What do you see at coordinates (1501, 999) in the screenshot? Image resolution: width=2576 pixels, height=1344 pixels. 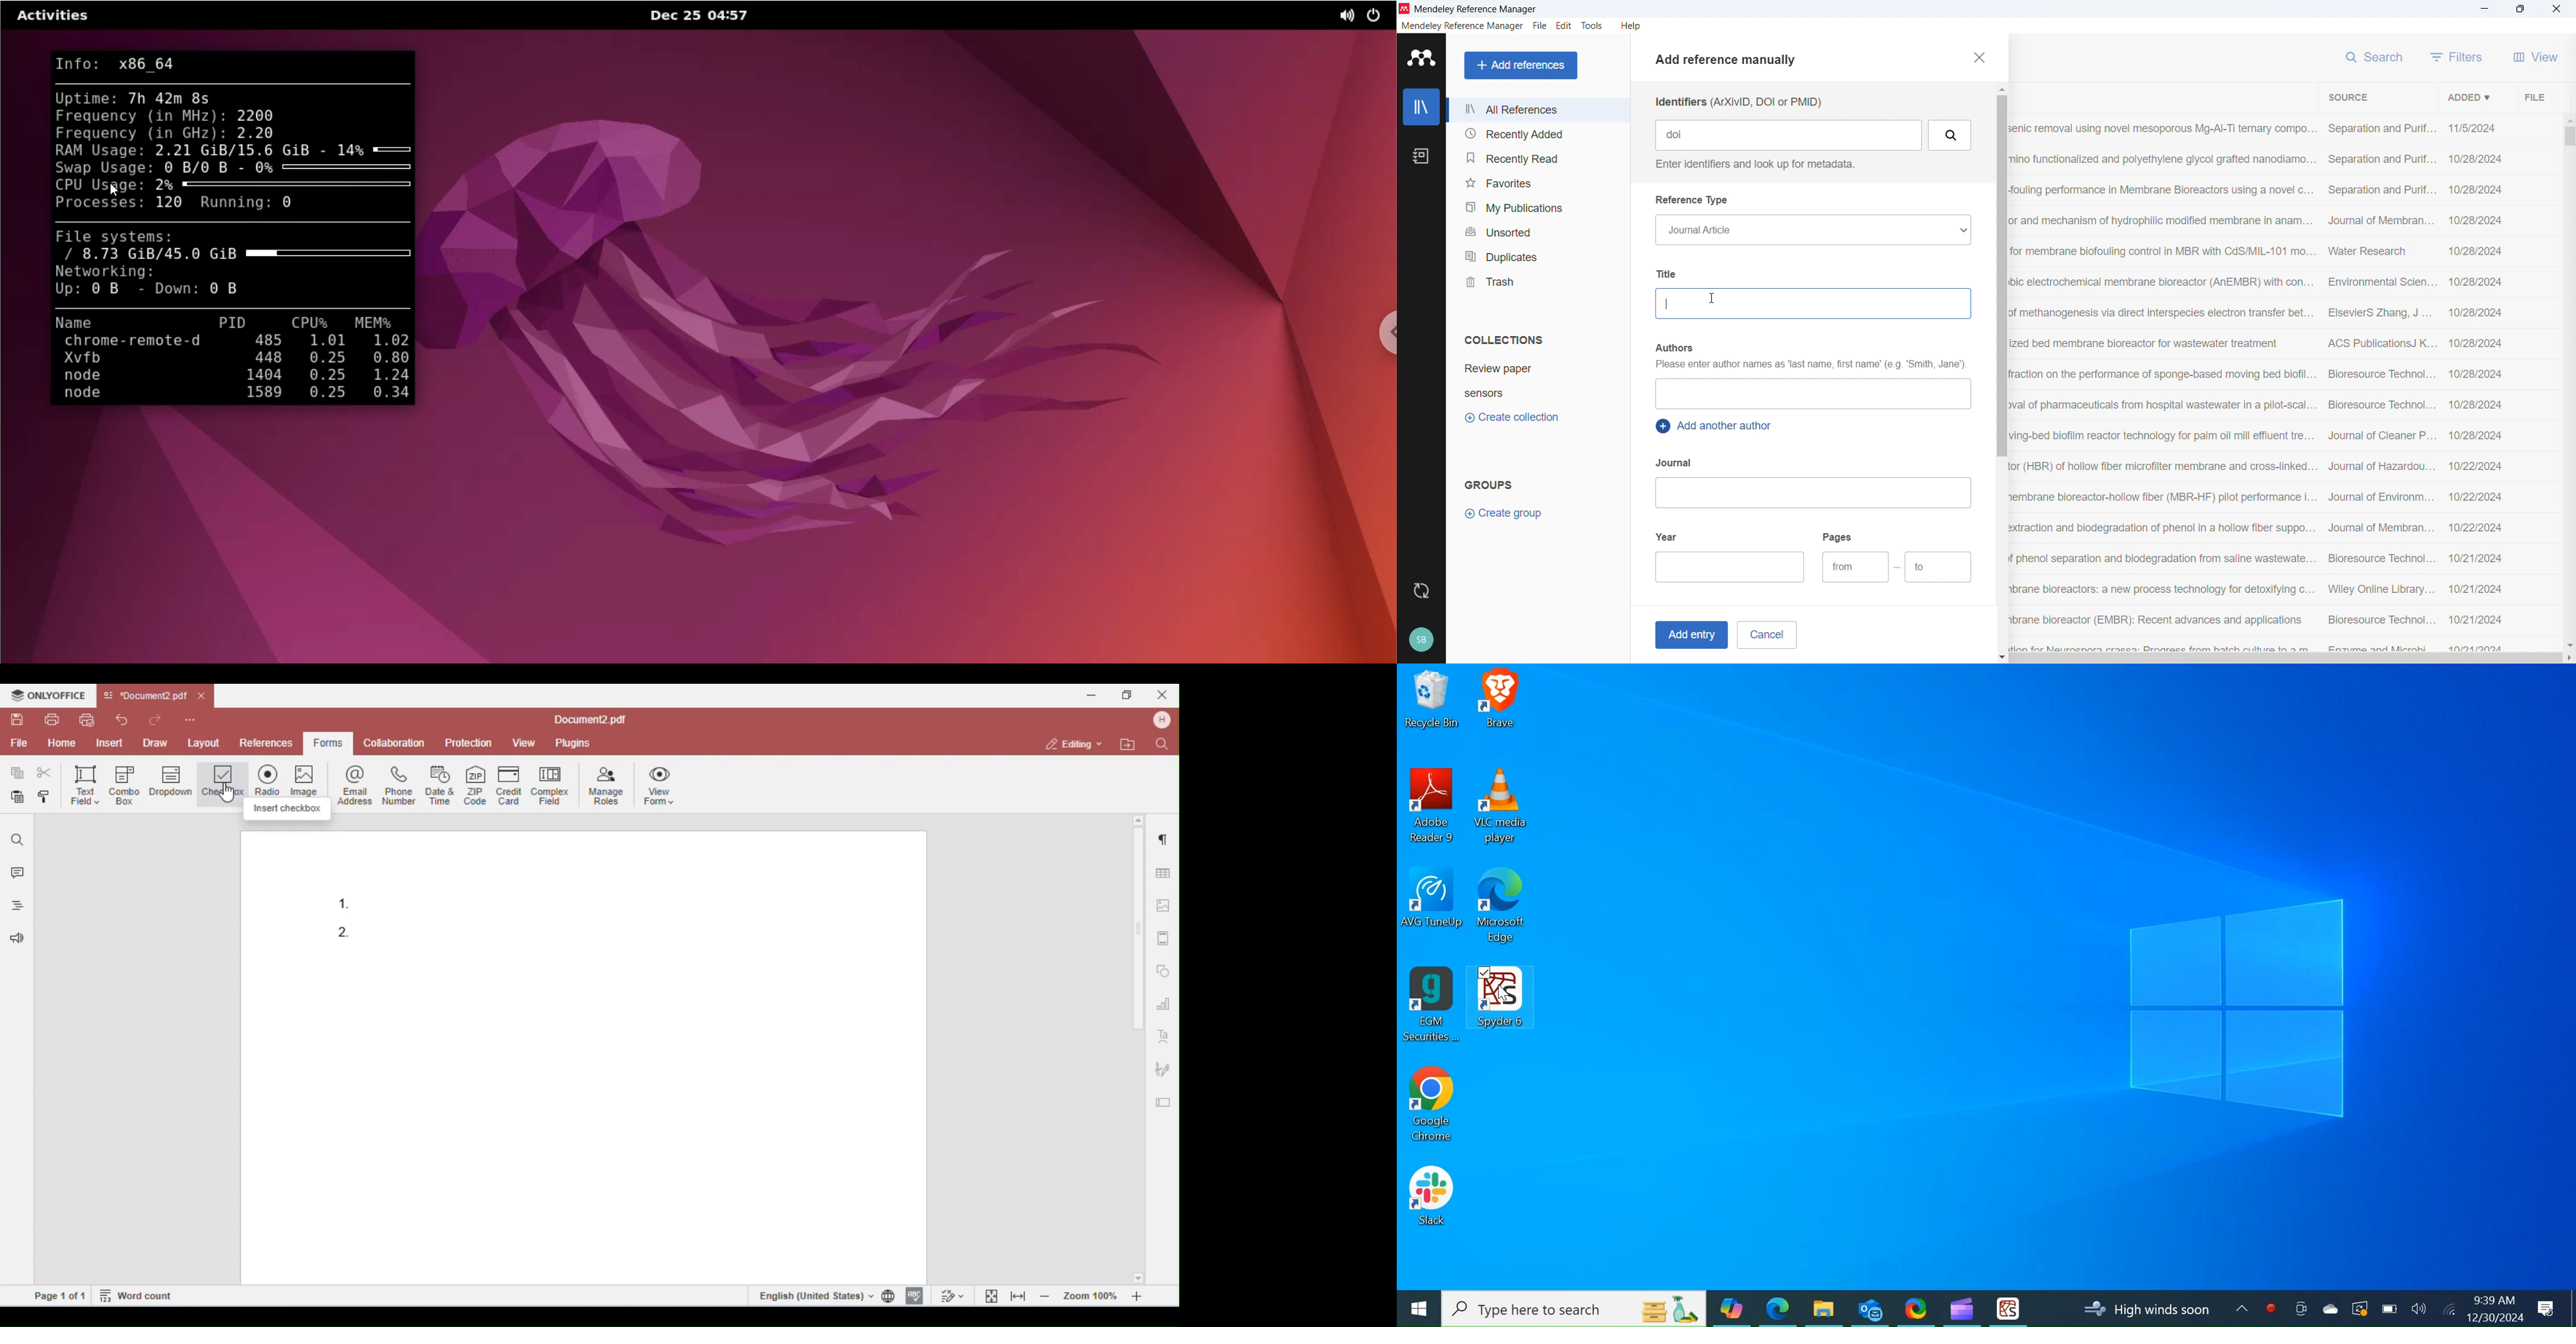 I see `Spyder Desktop Icon` at bounding box center [1501, 999].